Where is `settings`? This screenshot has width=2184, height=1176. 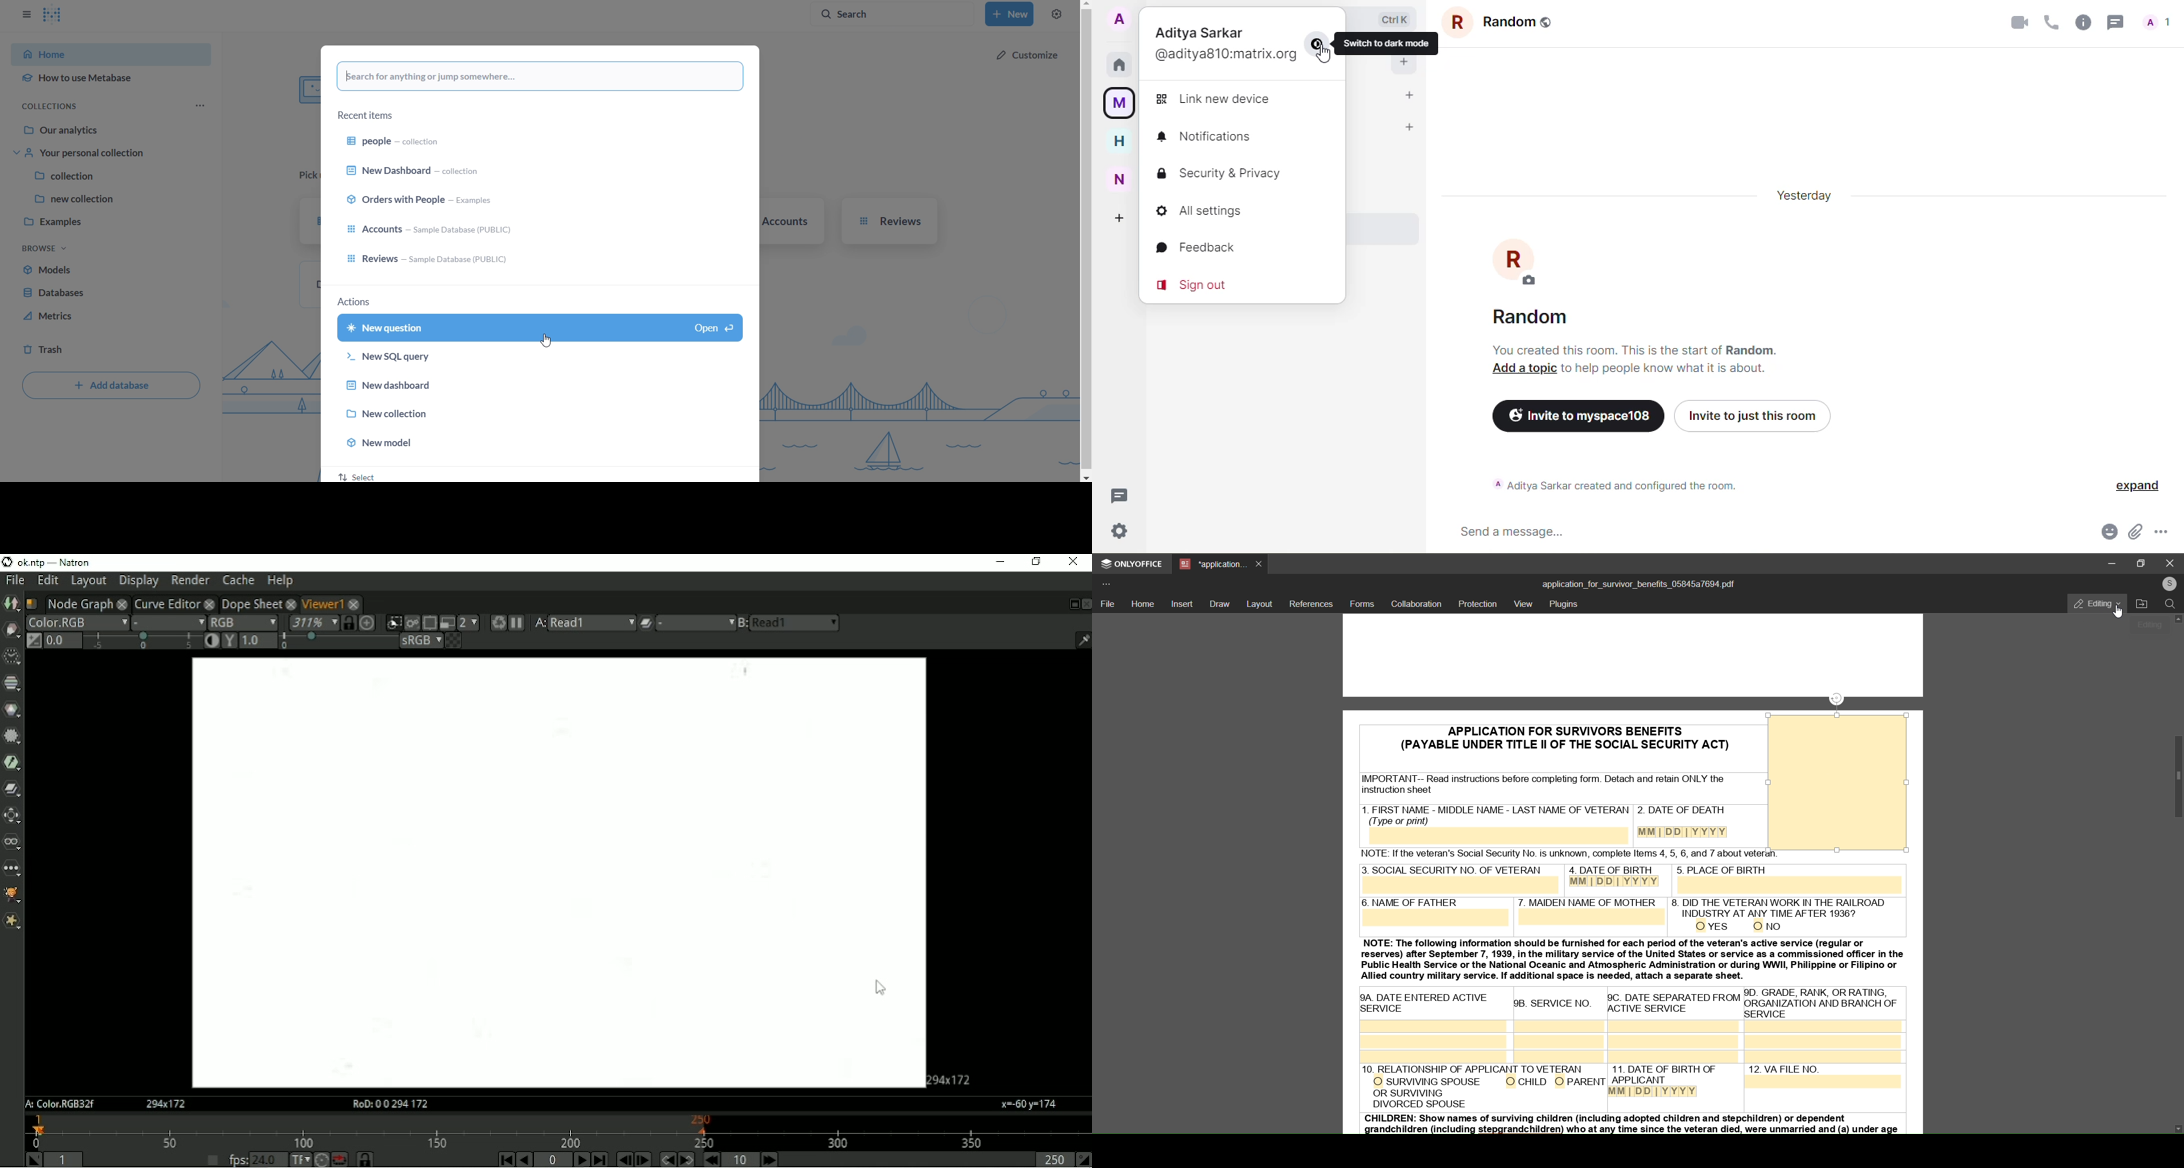
settings is located at coordinates (1118, 532).